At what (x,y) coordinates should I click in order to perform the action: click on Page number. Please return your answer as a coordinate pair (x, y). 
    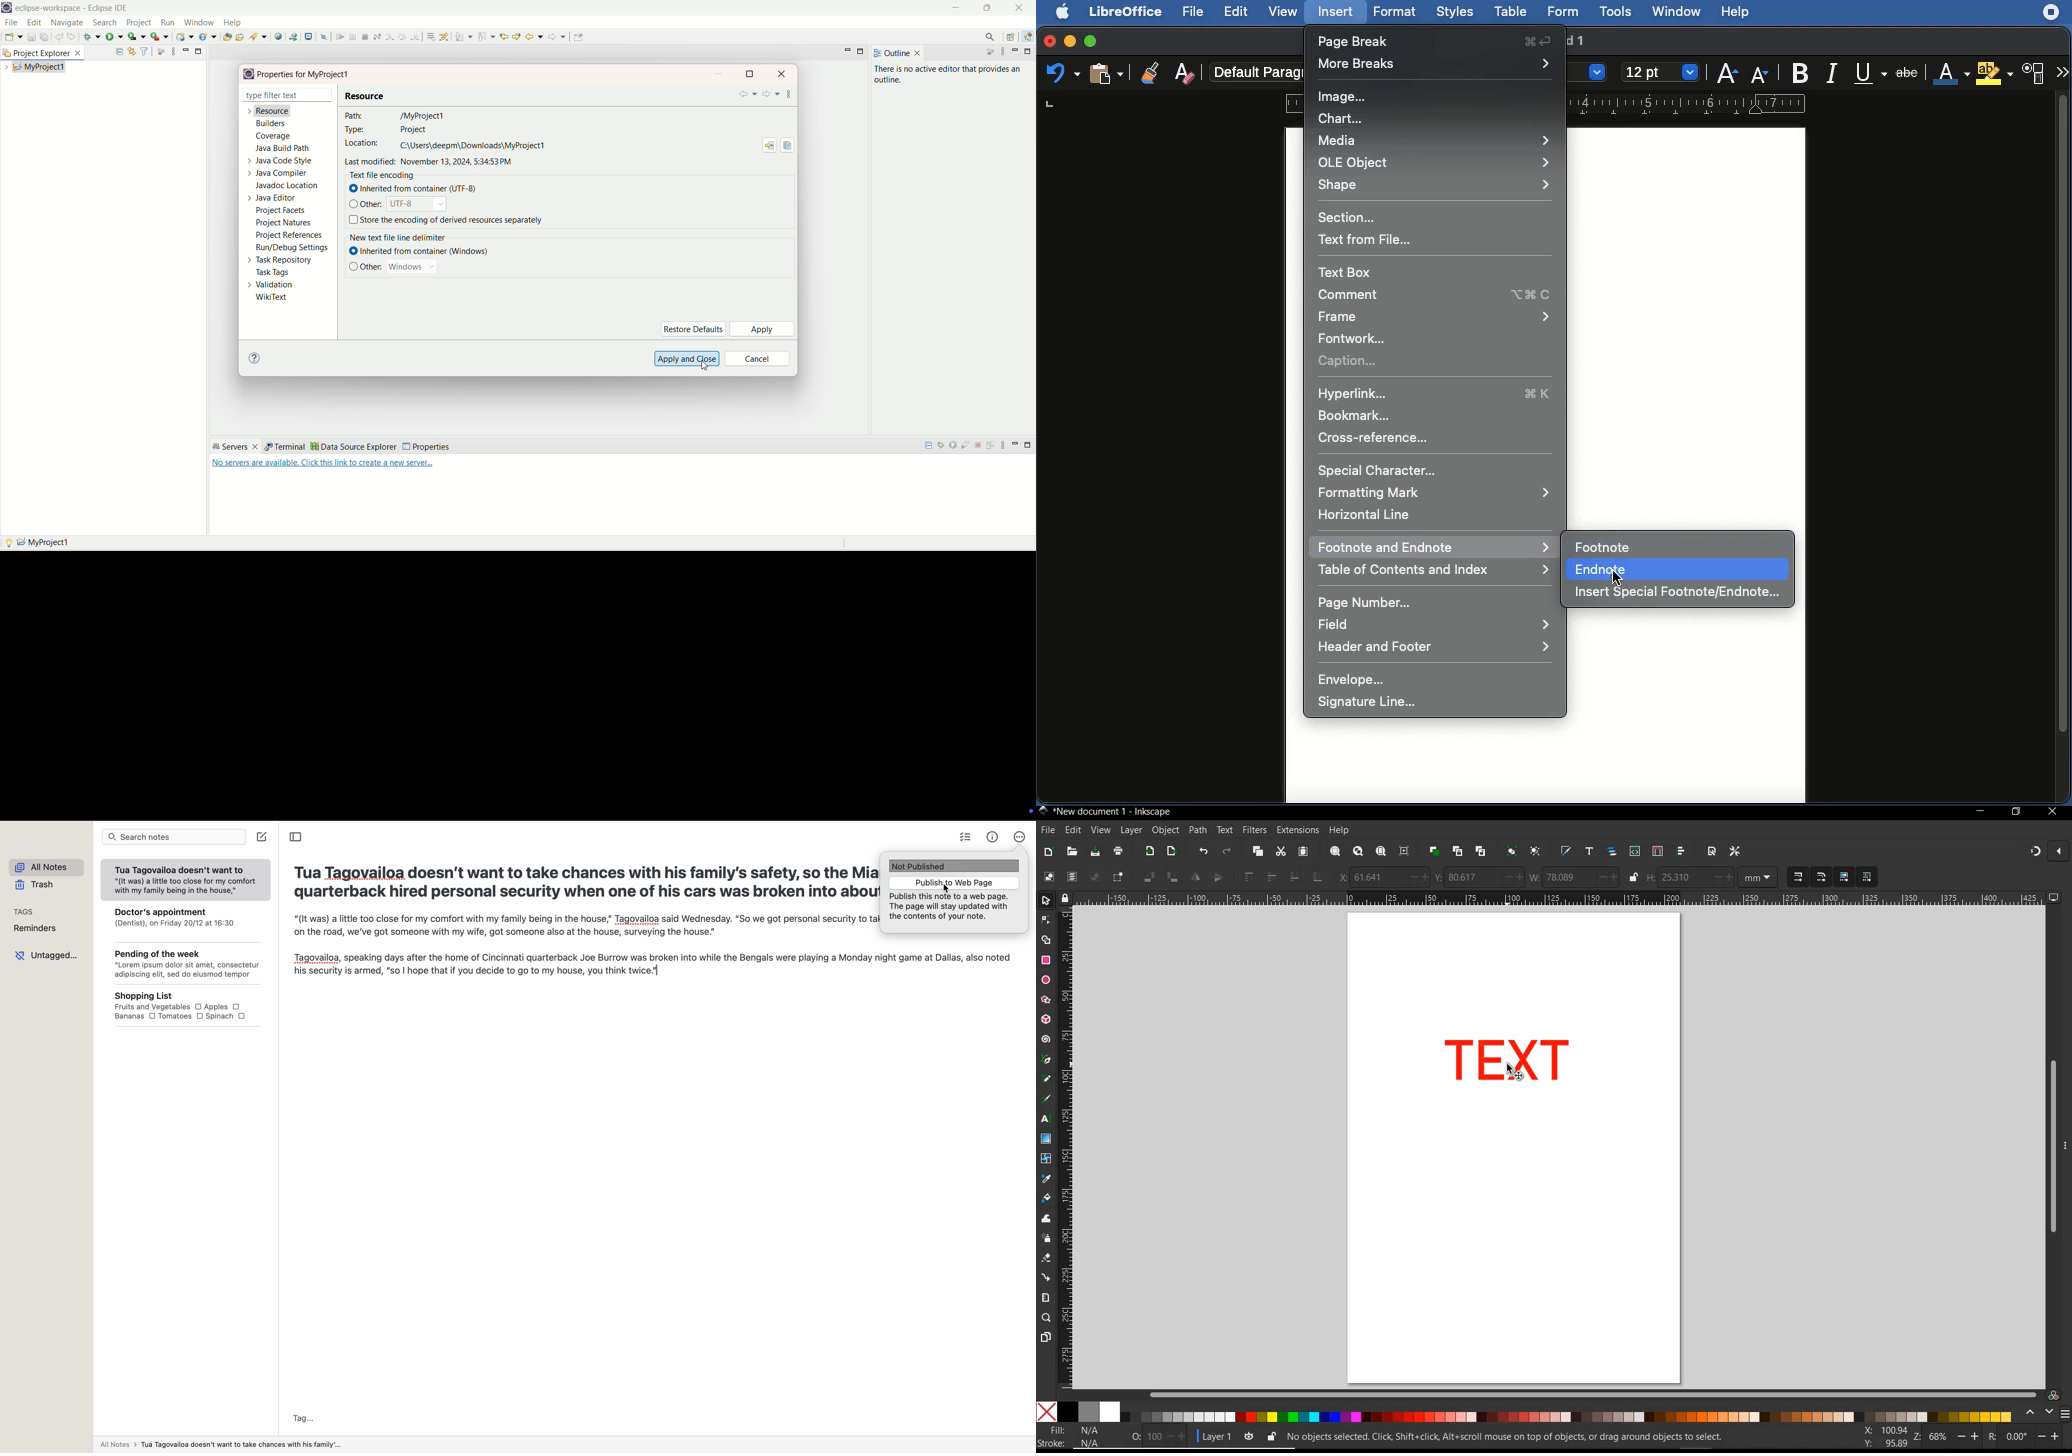
    Looking at the image, I should click on (1373, 603).